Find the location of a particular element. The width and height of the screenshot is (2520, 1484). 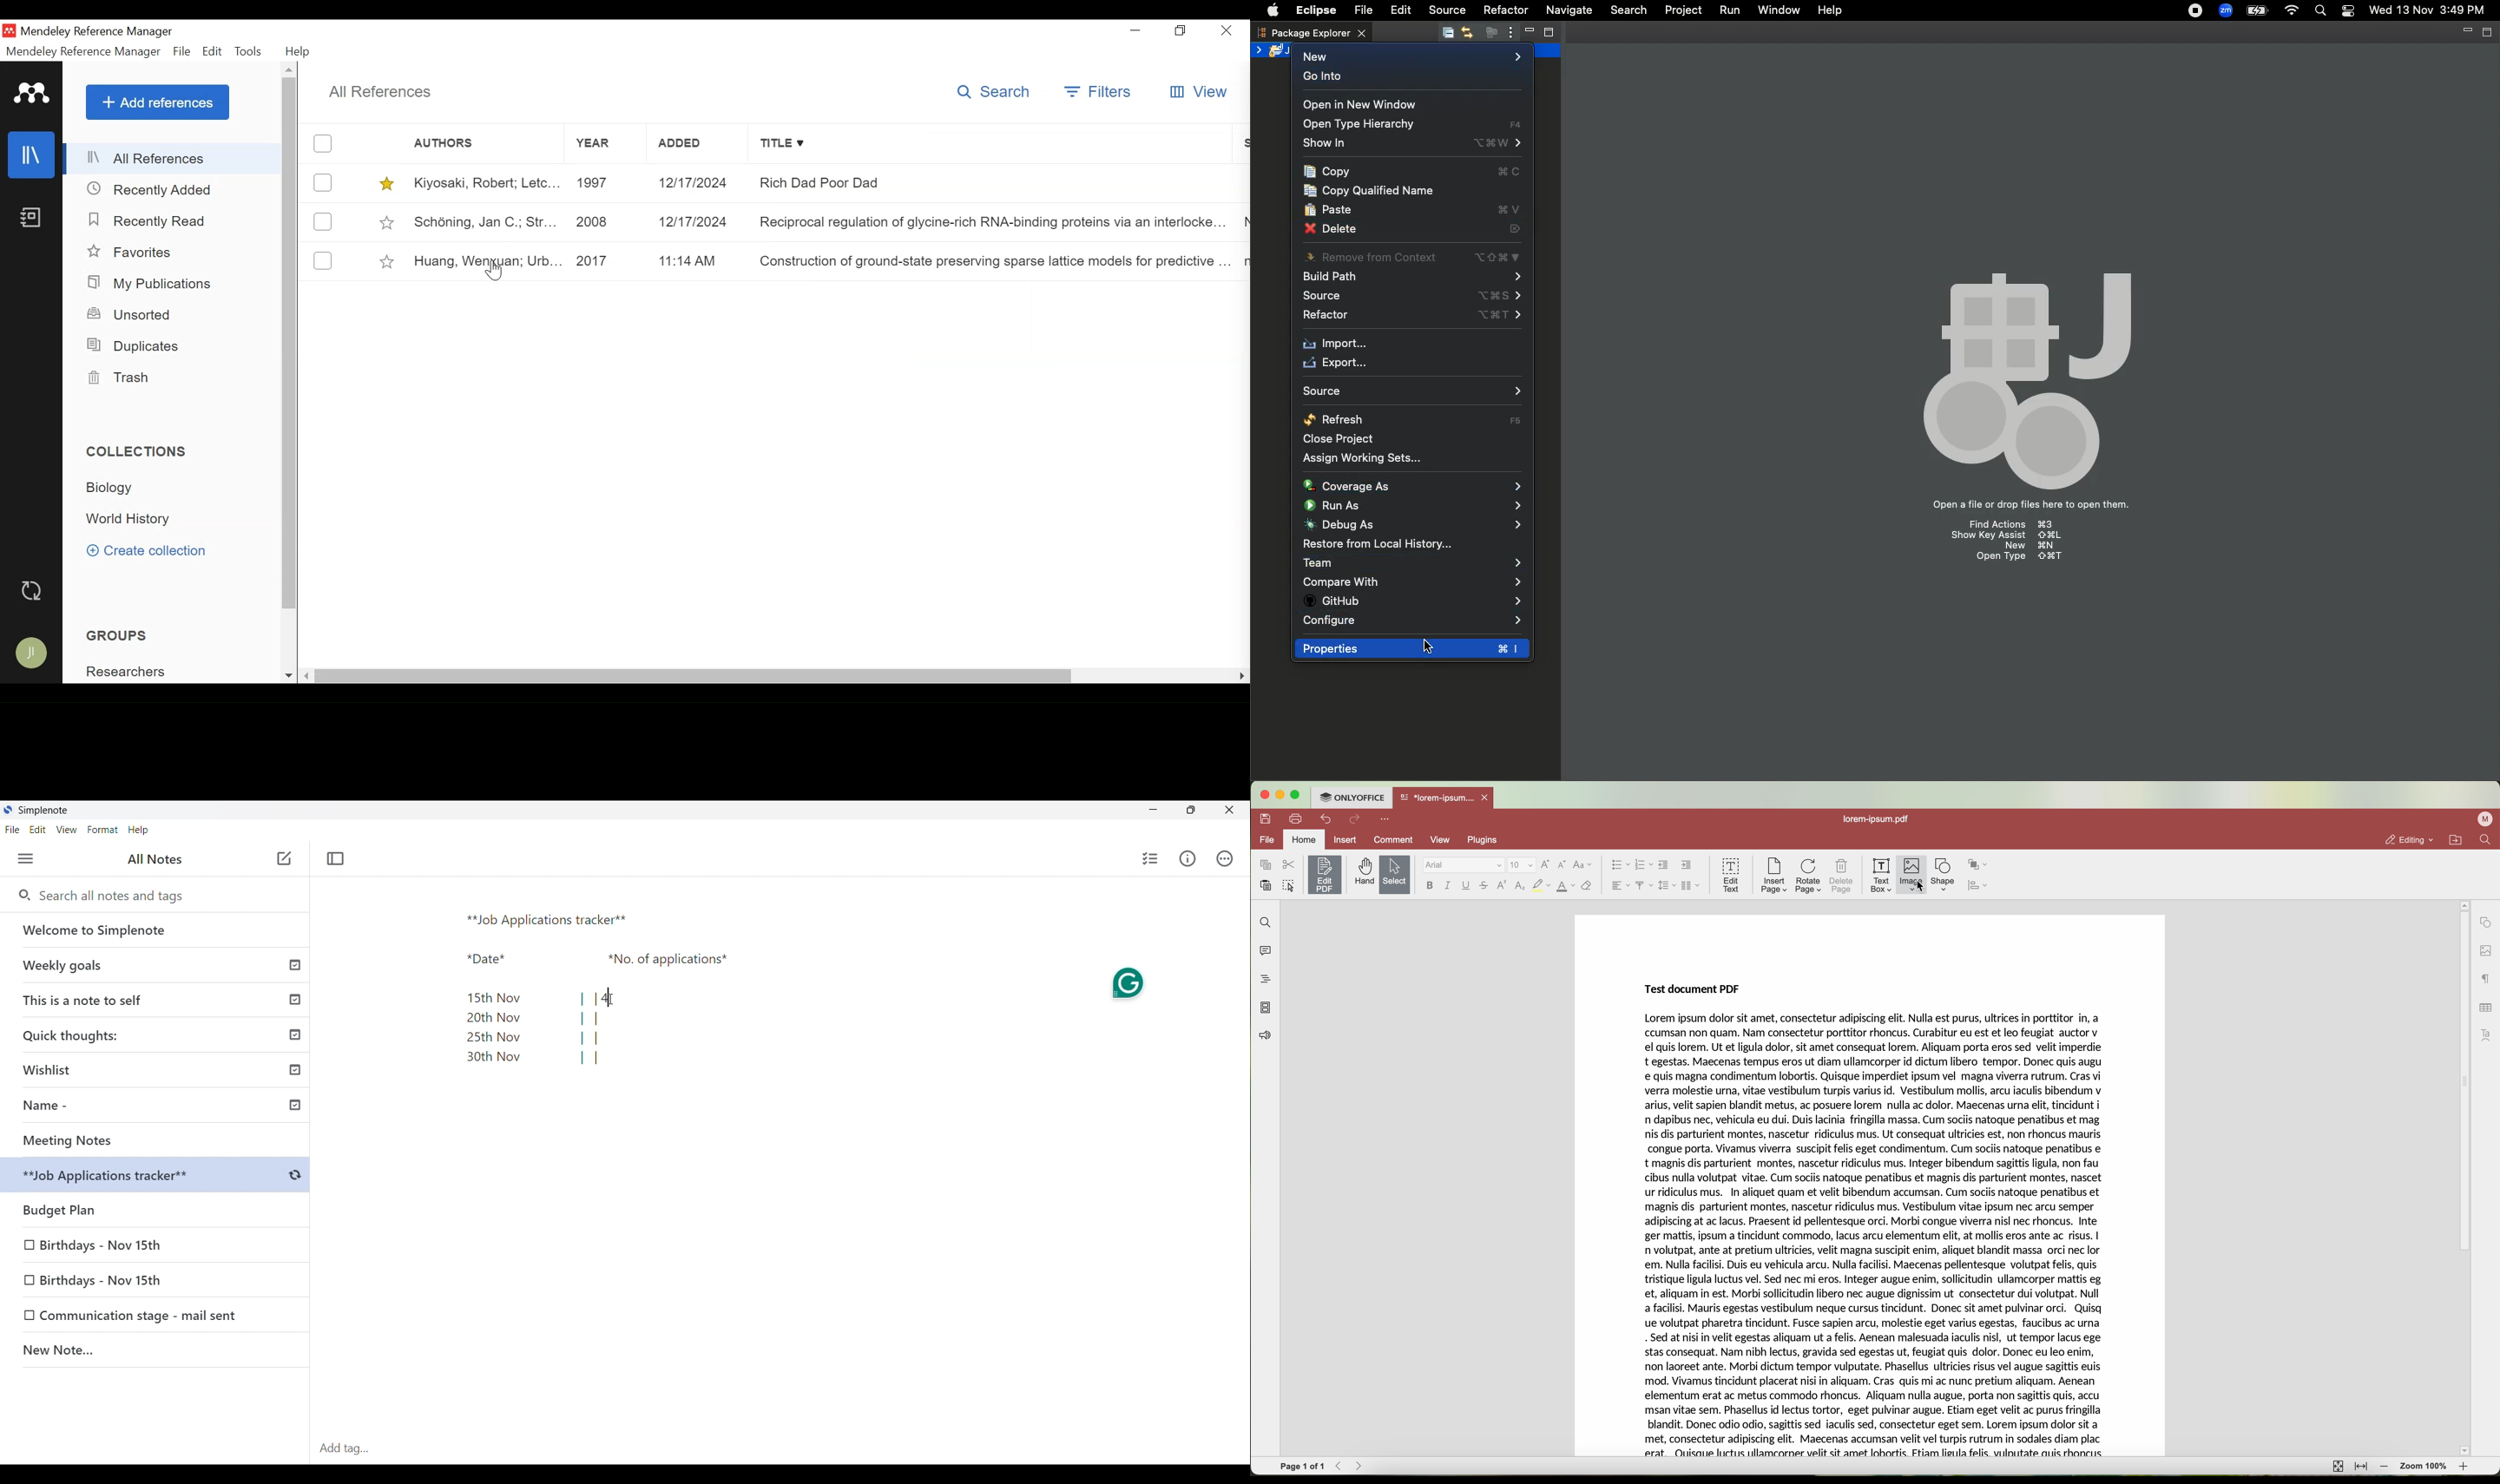

My Publications is located at coordinates (153, 282).